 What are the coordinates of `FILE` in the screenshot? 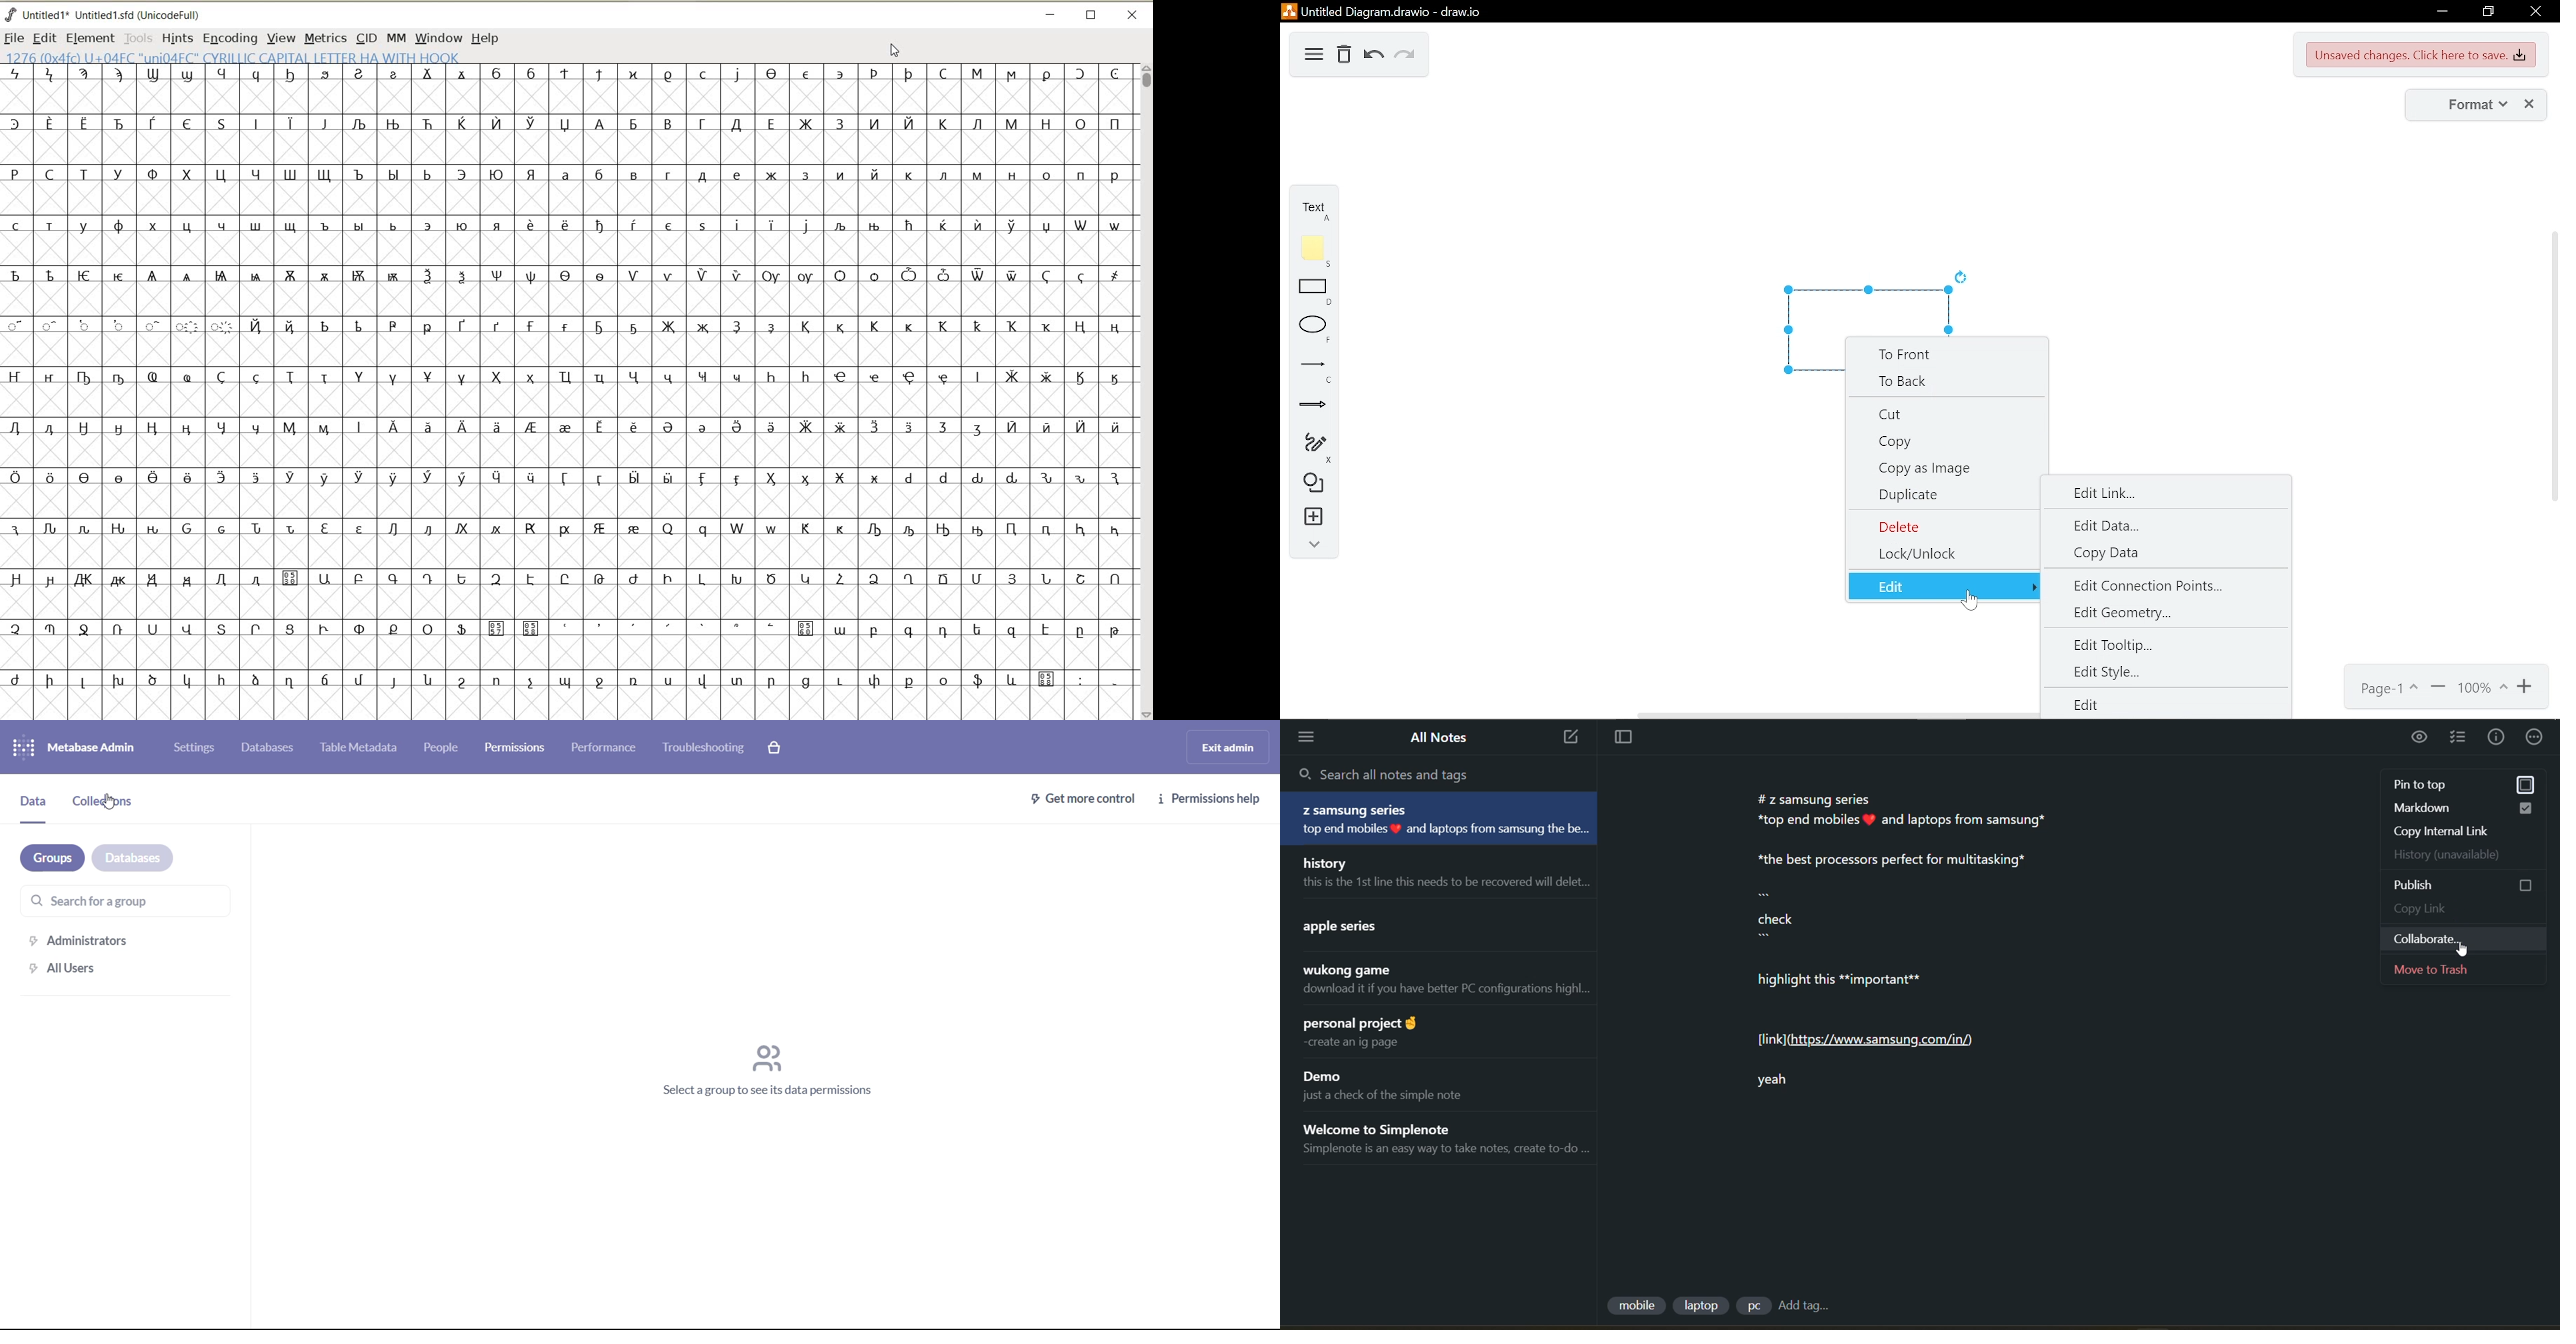 It's located at (13, 38).